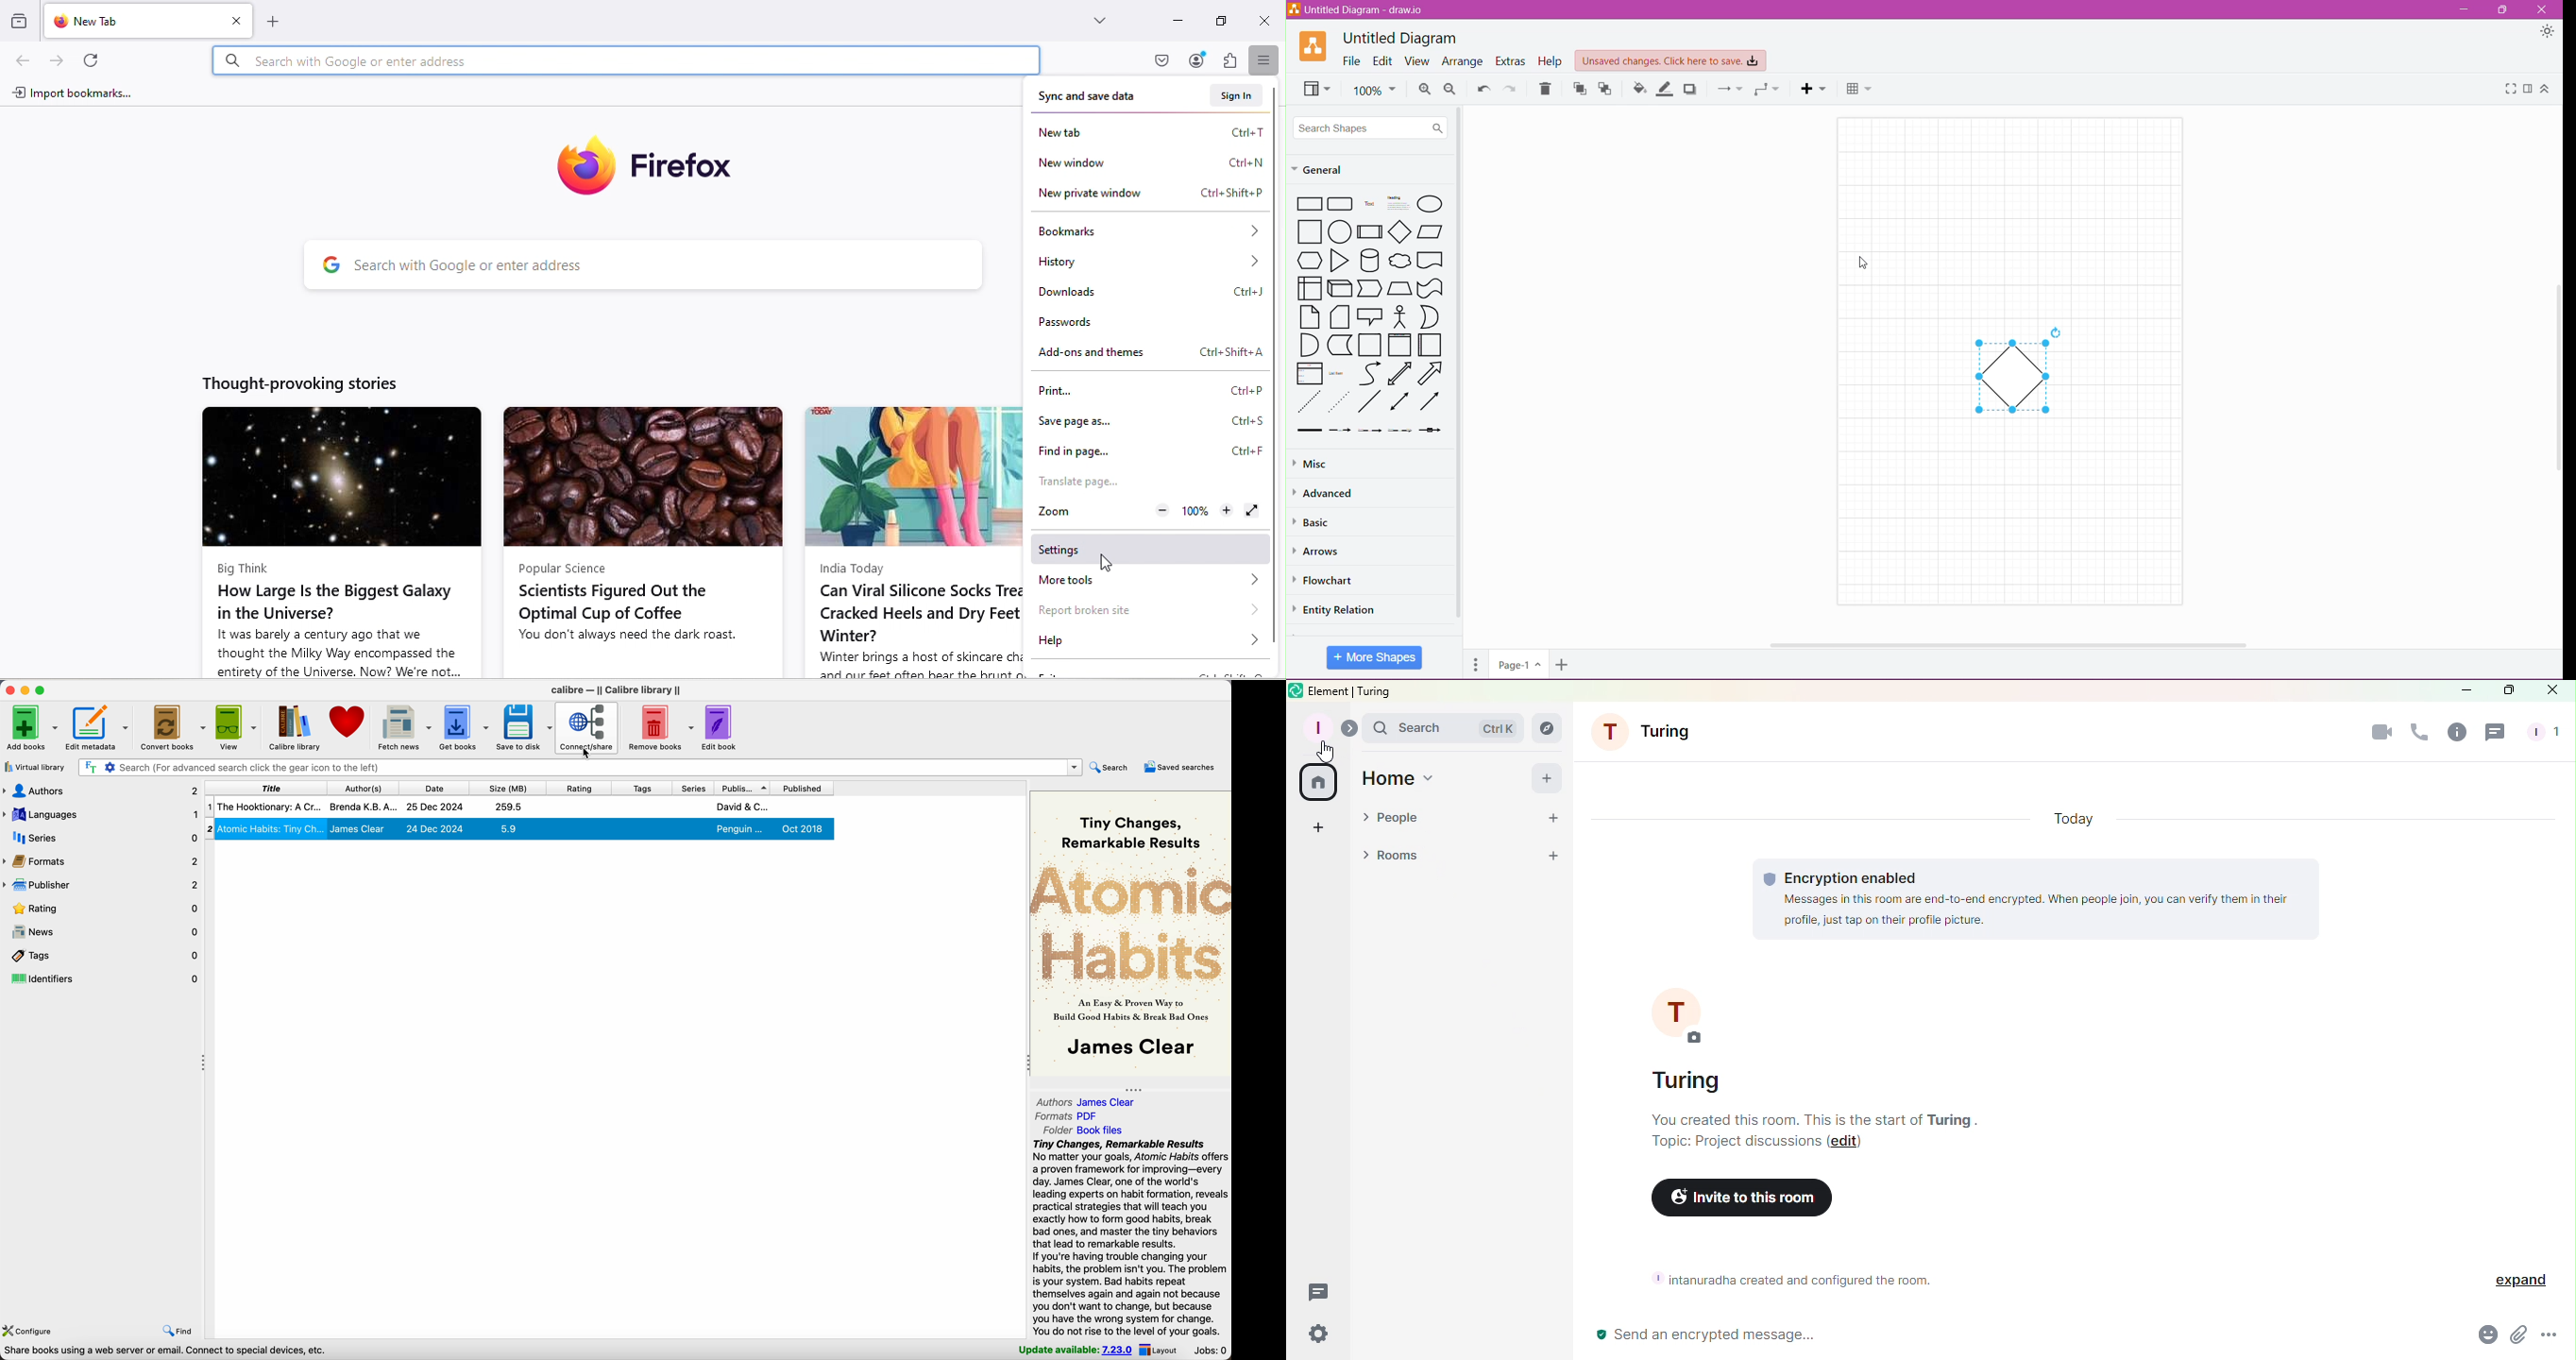 Image resolution: width=2576 pixels, height=1372 pixels. Describe the element at coordinates (589, 754) in the screenshot. I see `Cursor` at that location.